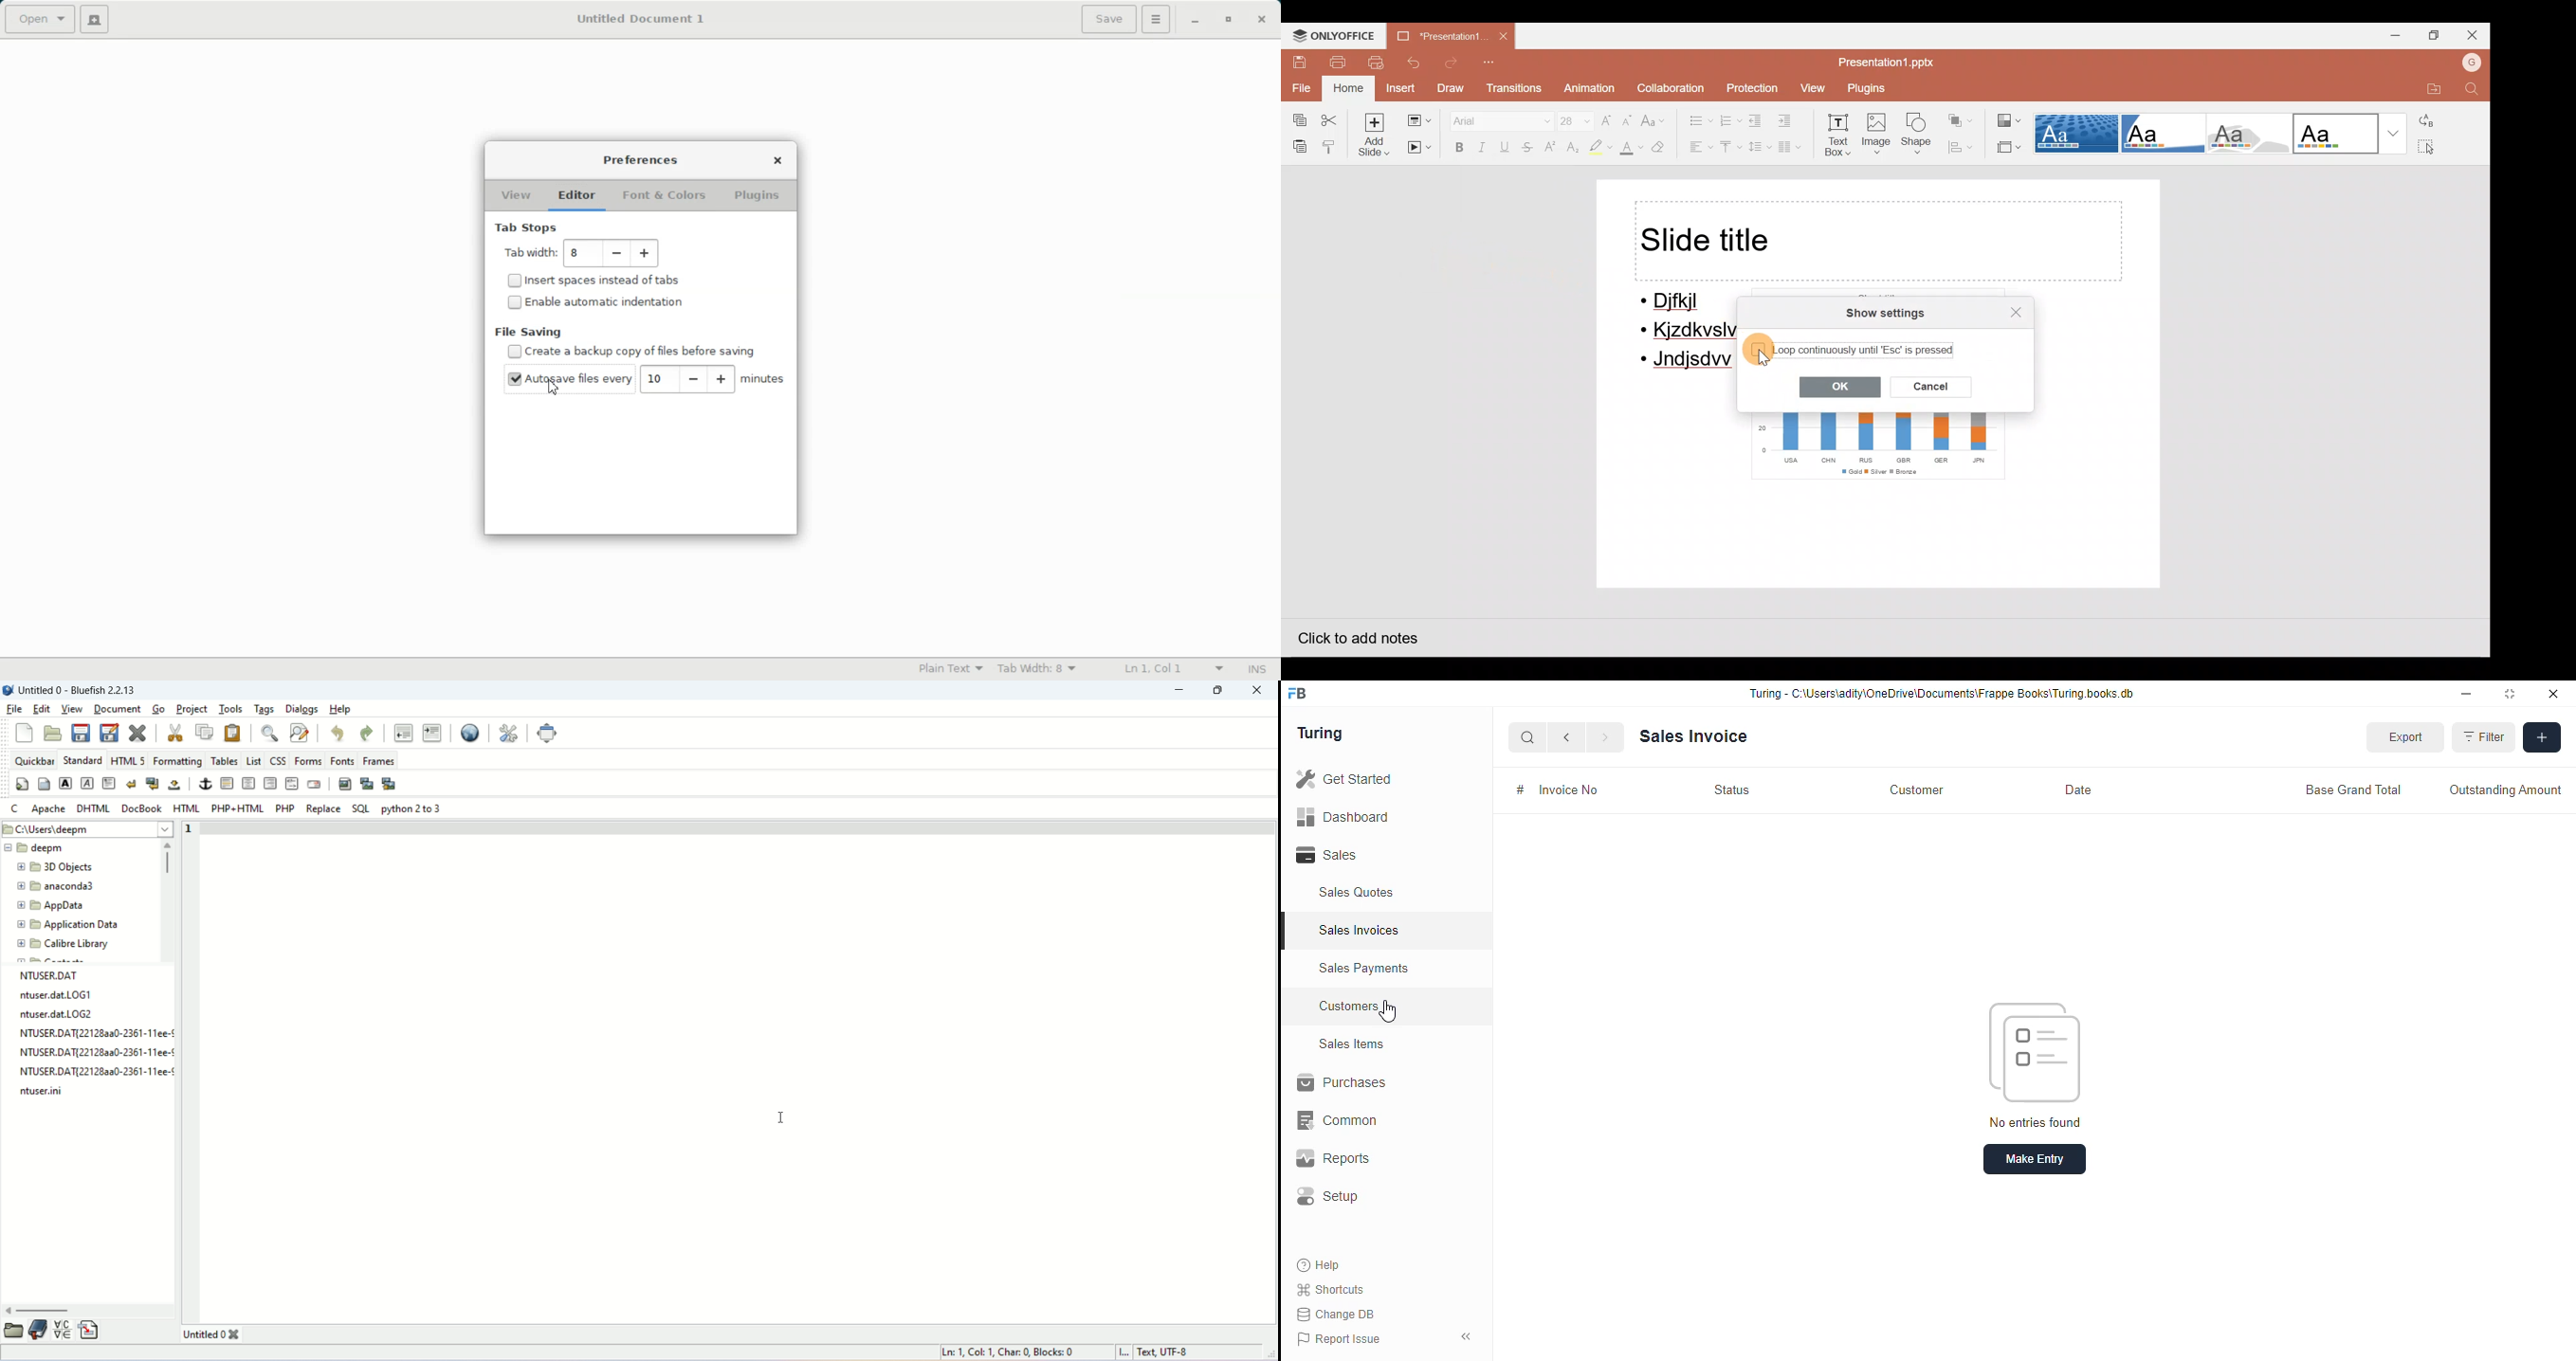  I want to click on emphasis, so click(85, 784).